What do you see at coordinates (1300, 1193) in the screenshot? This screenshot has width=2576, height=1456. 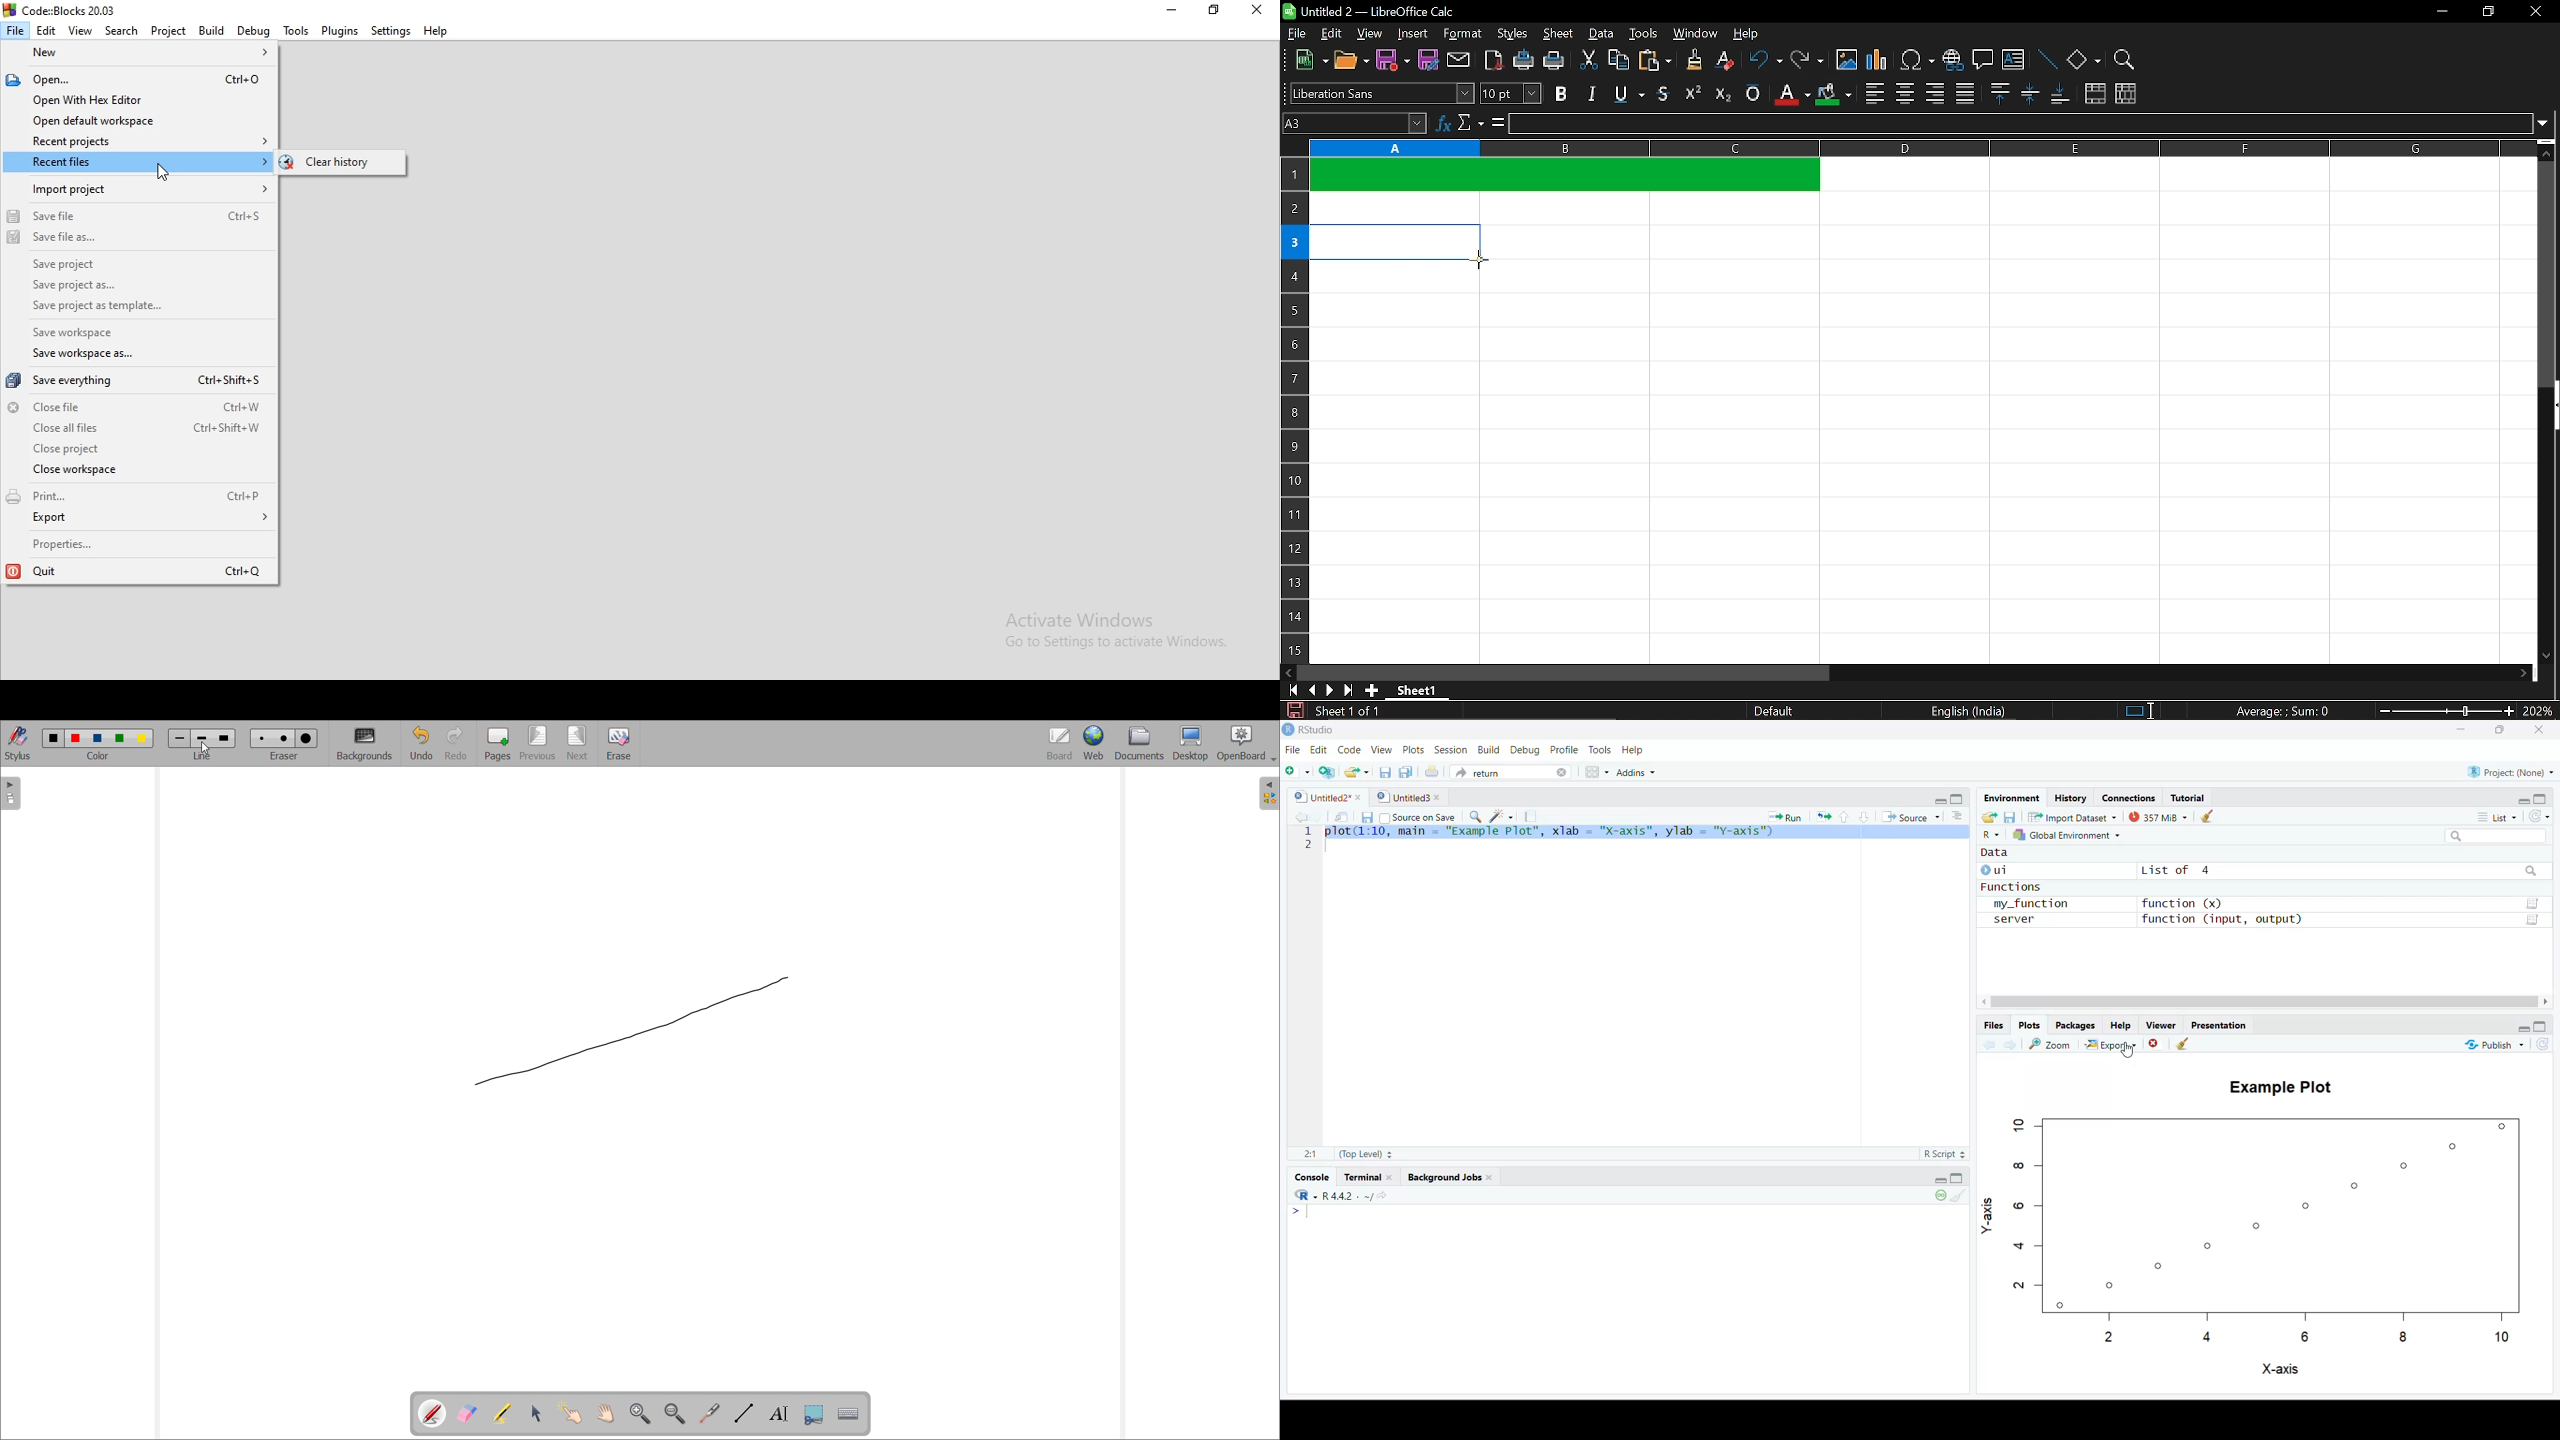 I see `RStudio Logo` at bounding box center [1300, 1193].